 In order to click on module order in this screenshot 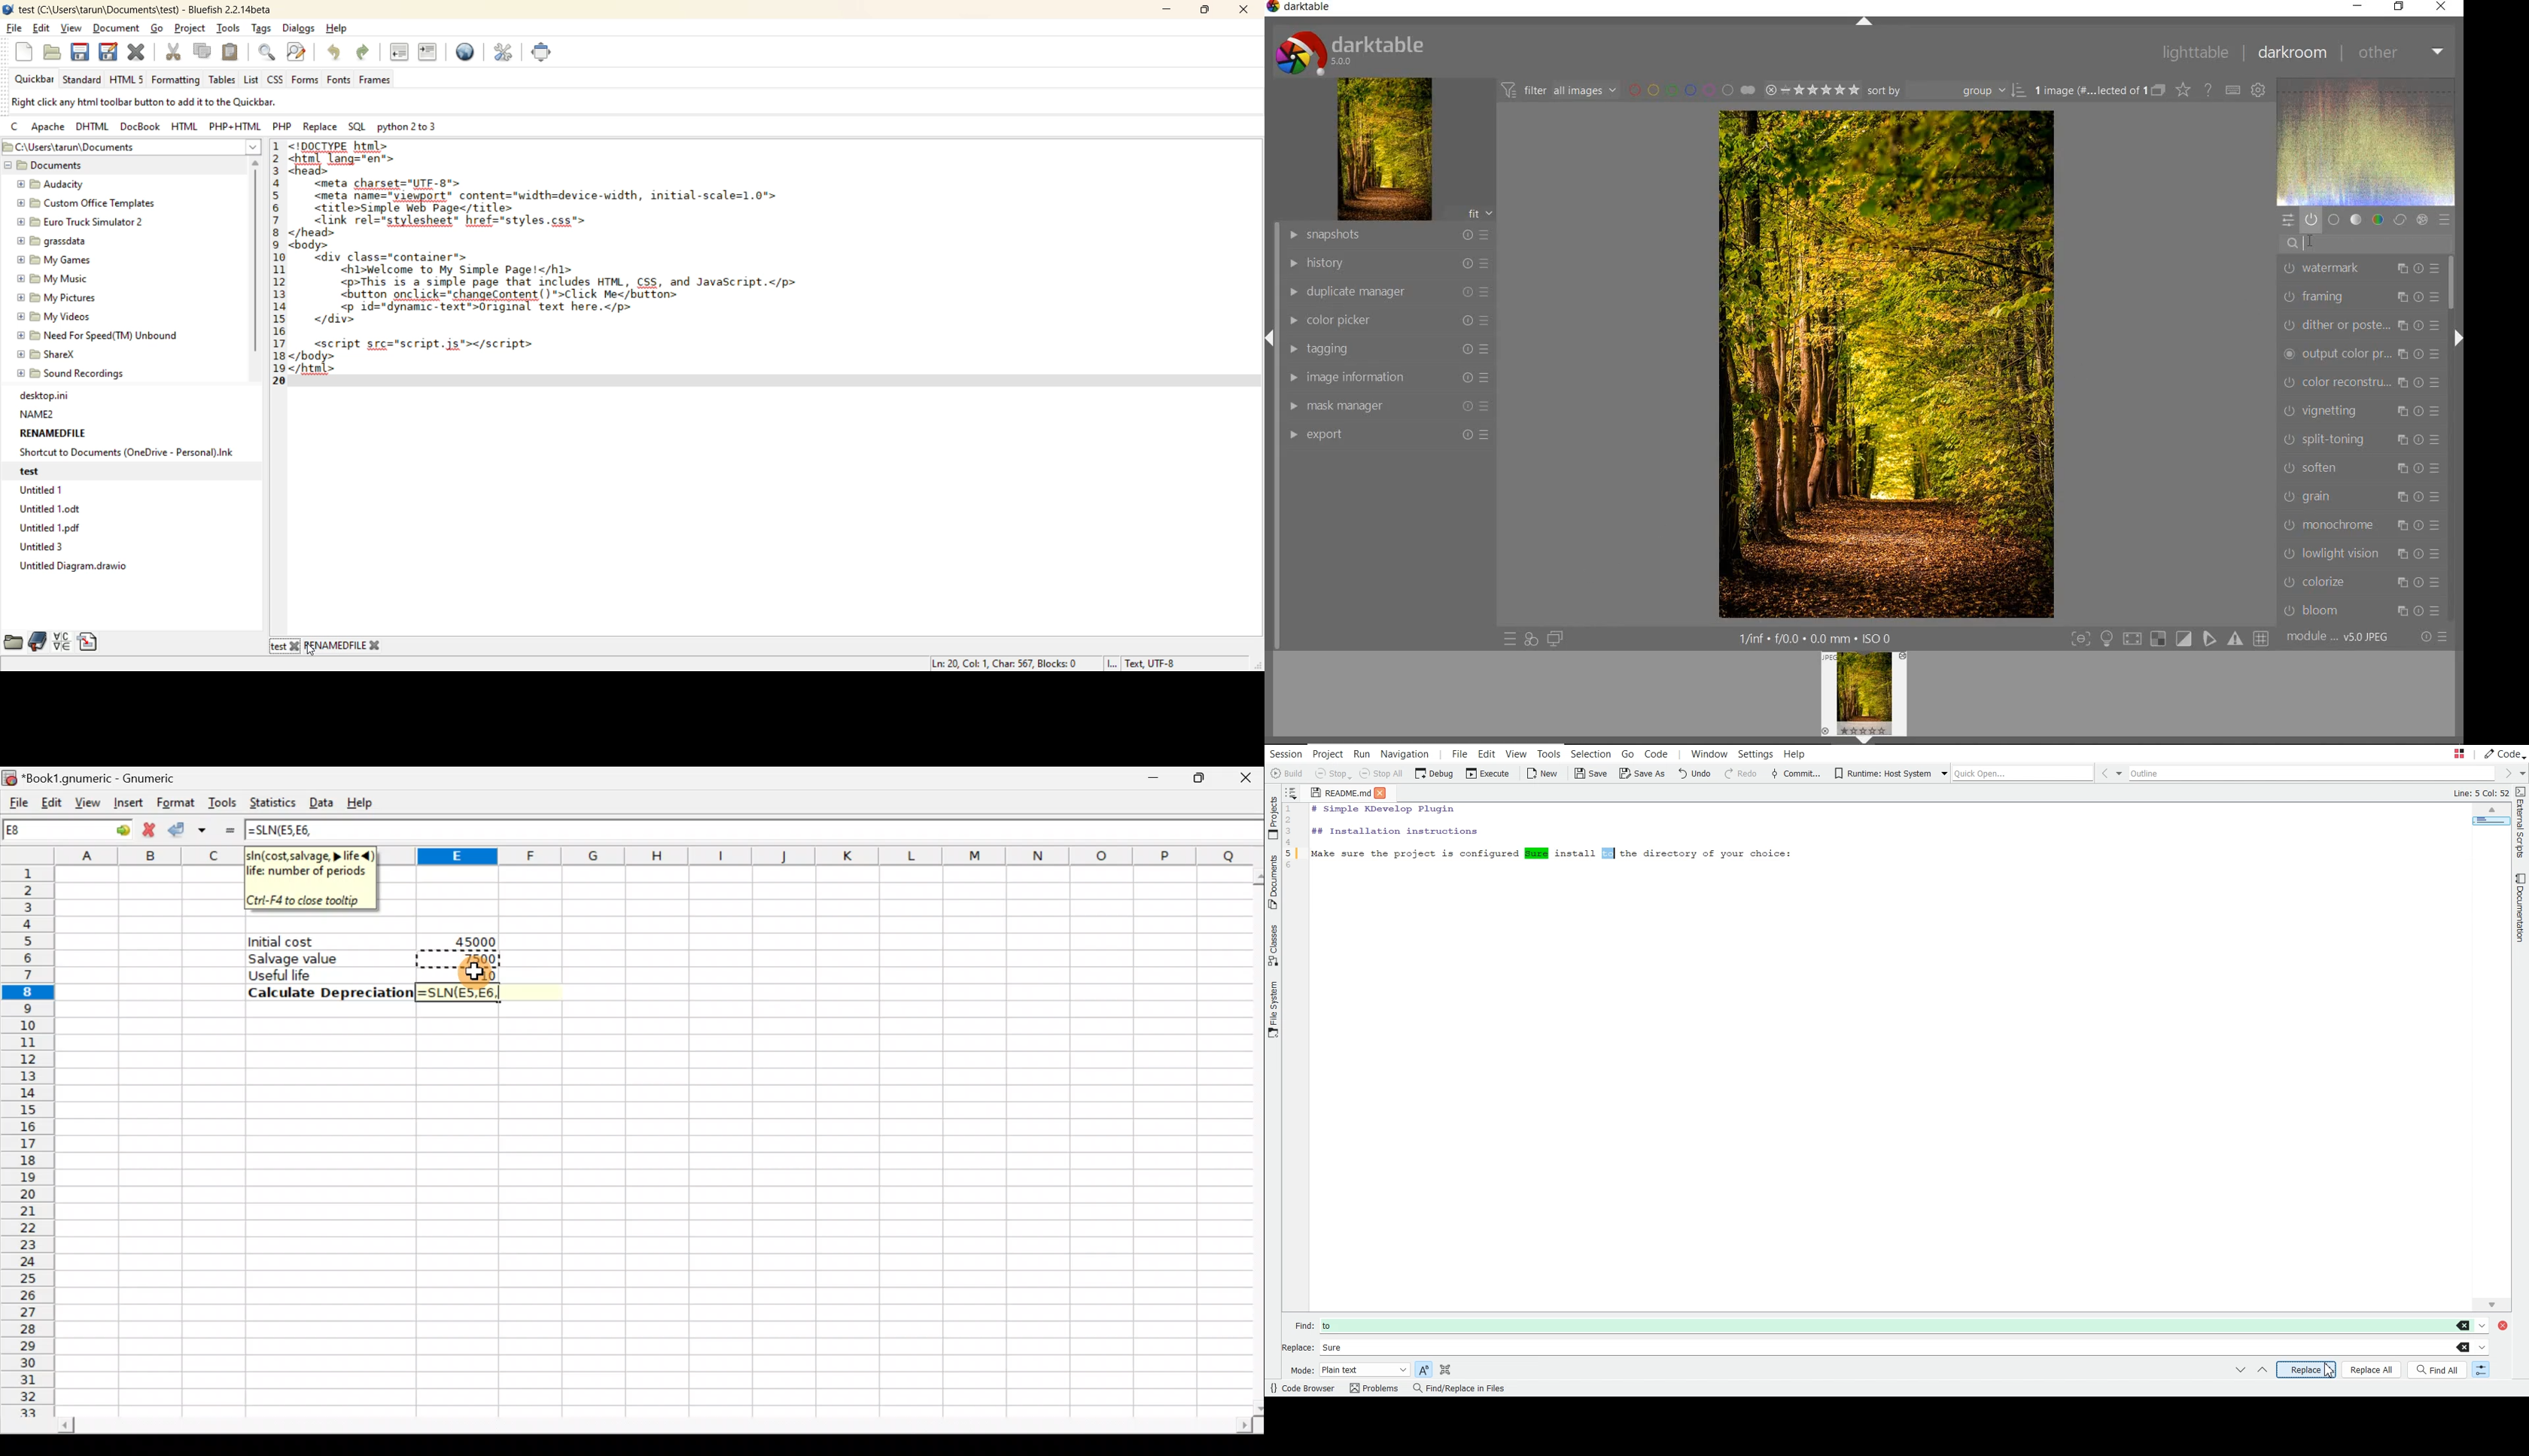, I will do `click(2337, 639)`.